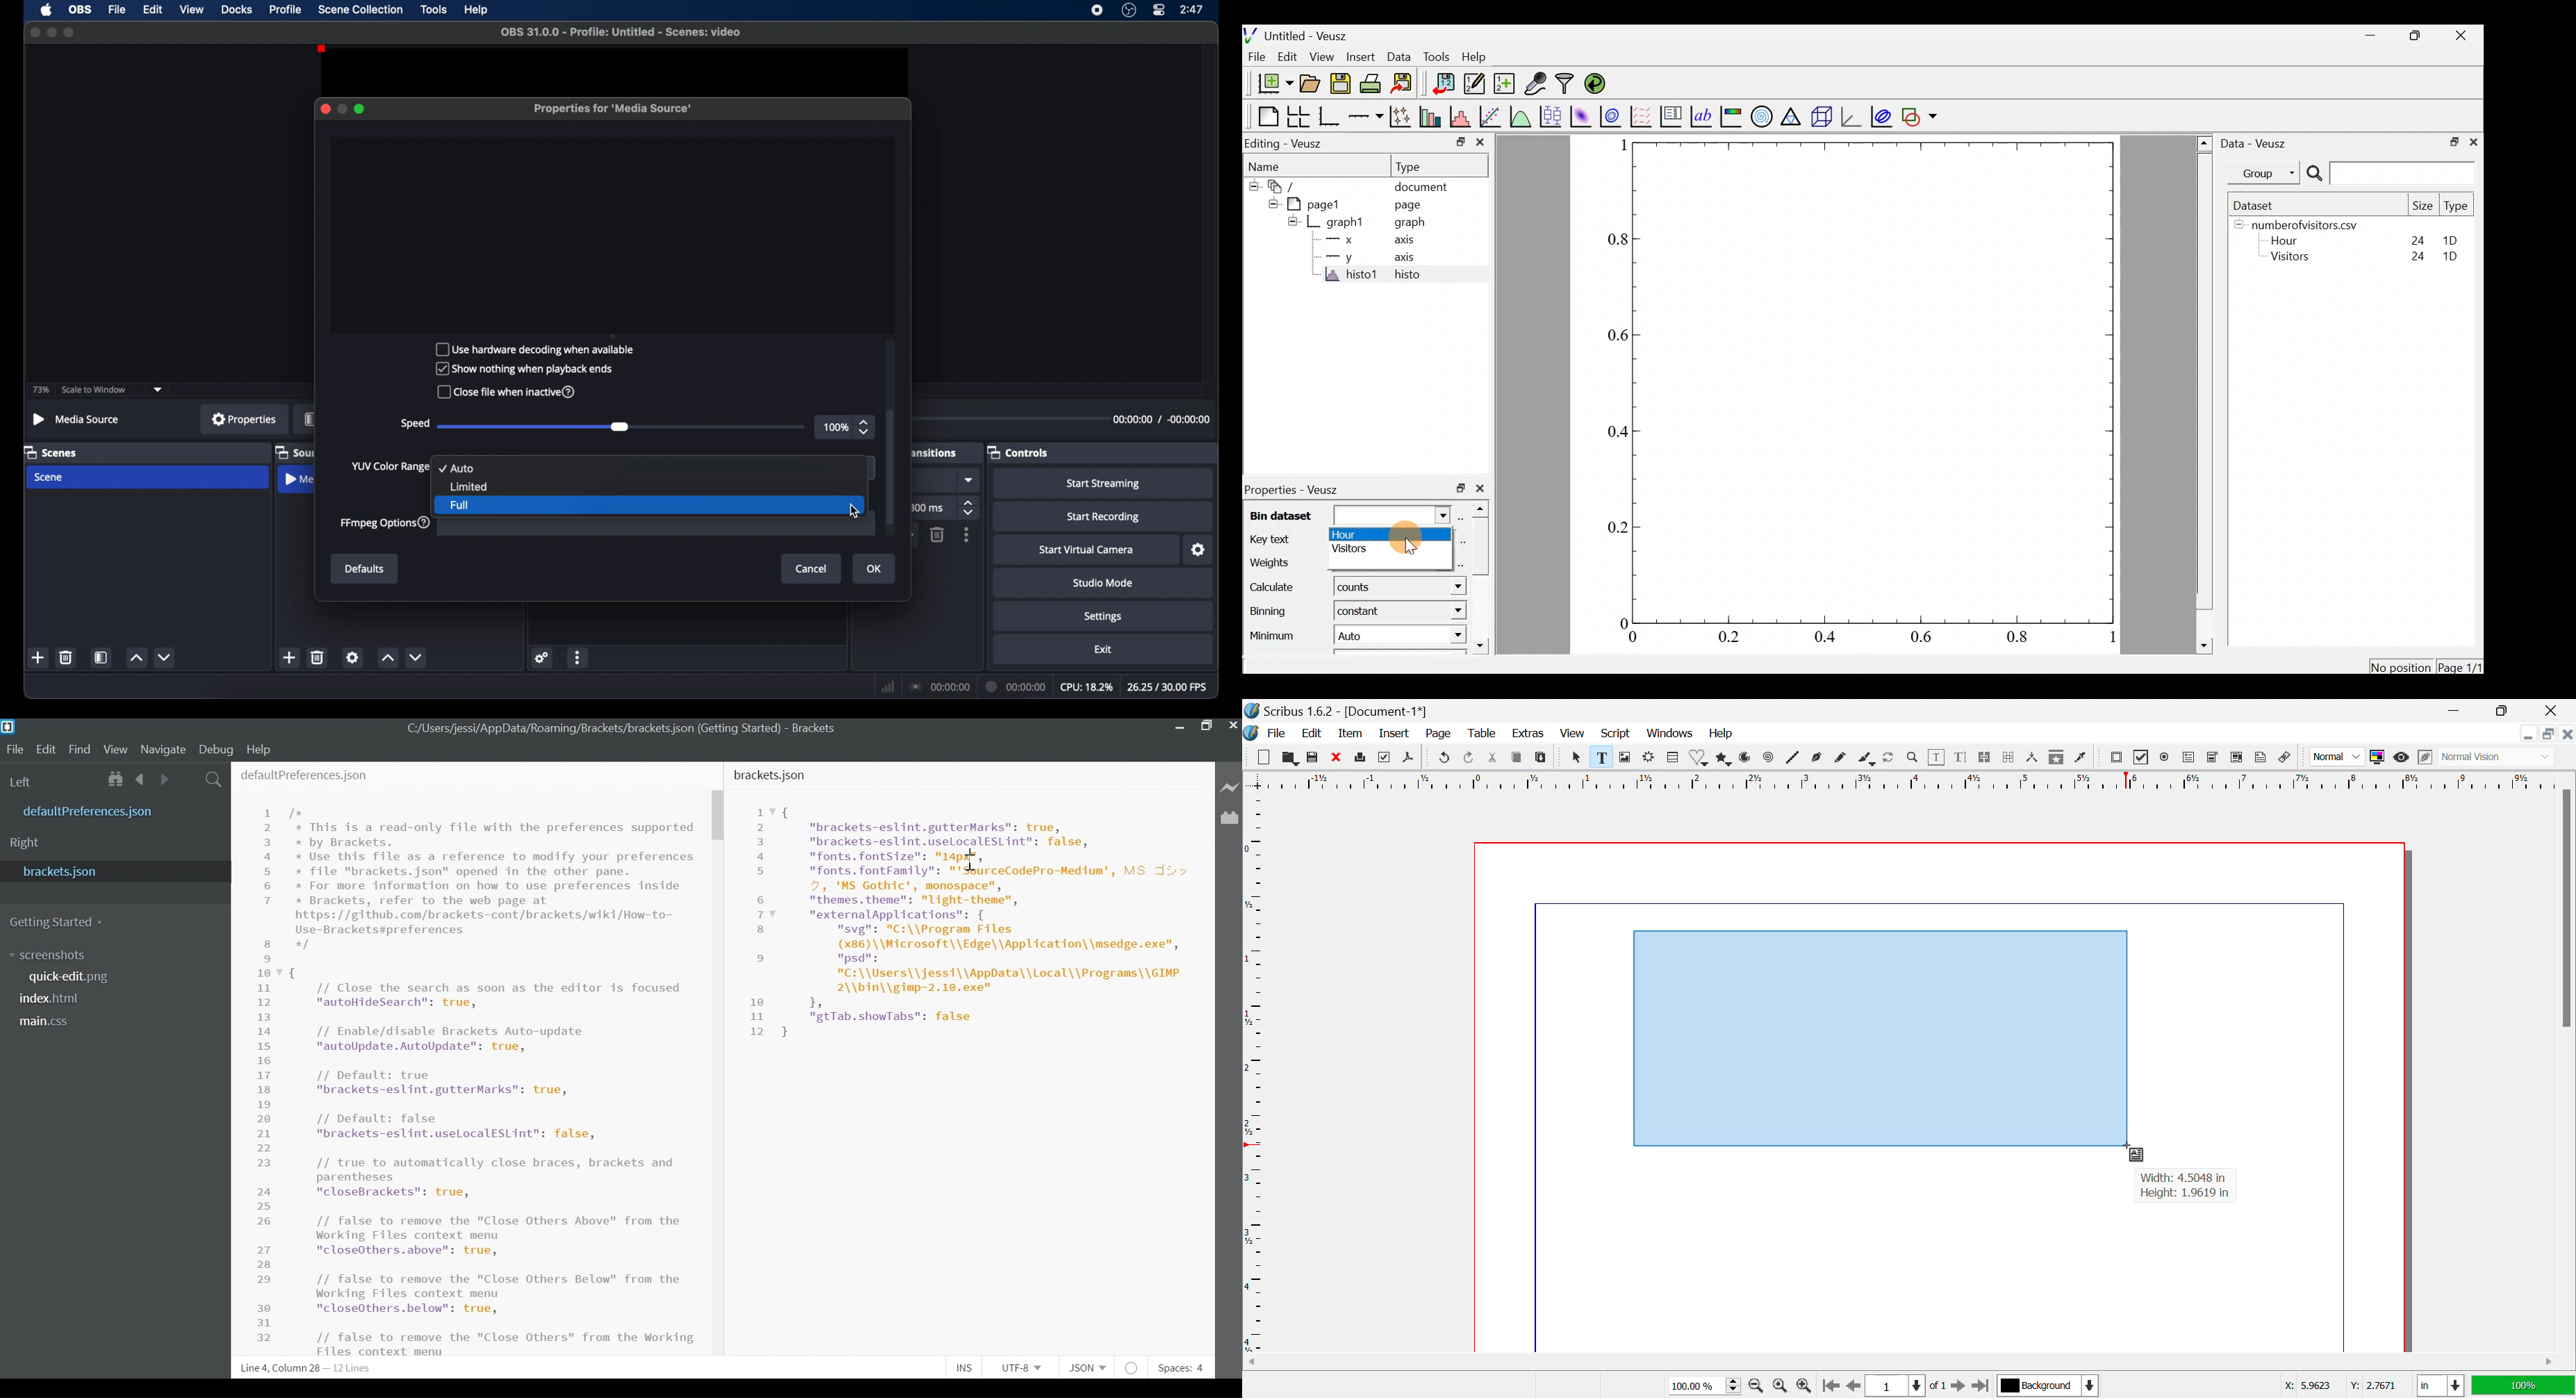 This screenshot has height=1400, width=2576. What do you see at coordinates (772, 775) in the screenshot?
I see `bracket.json` at bounding box center [772, 775].